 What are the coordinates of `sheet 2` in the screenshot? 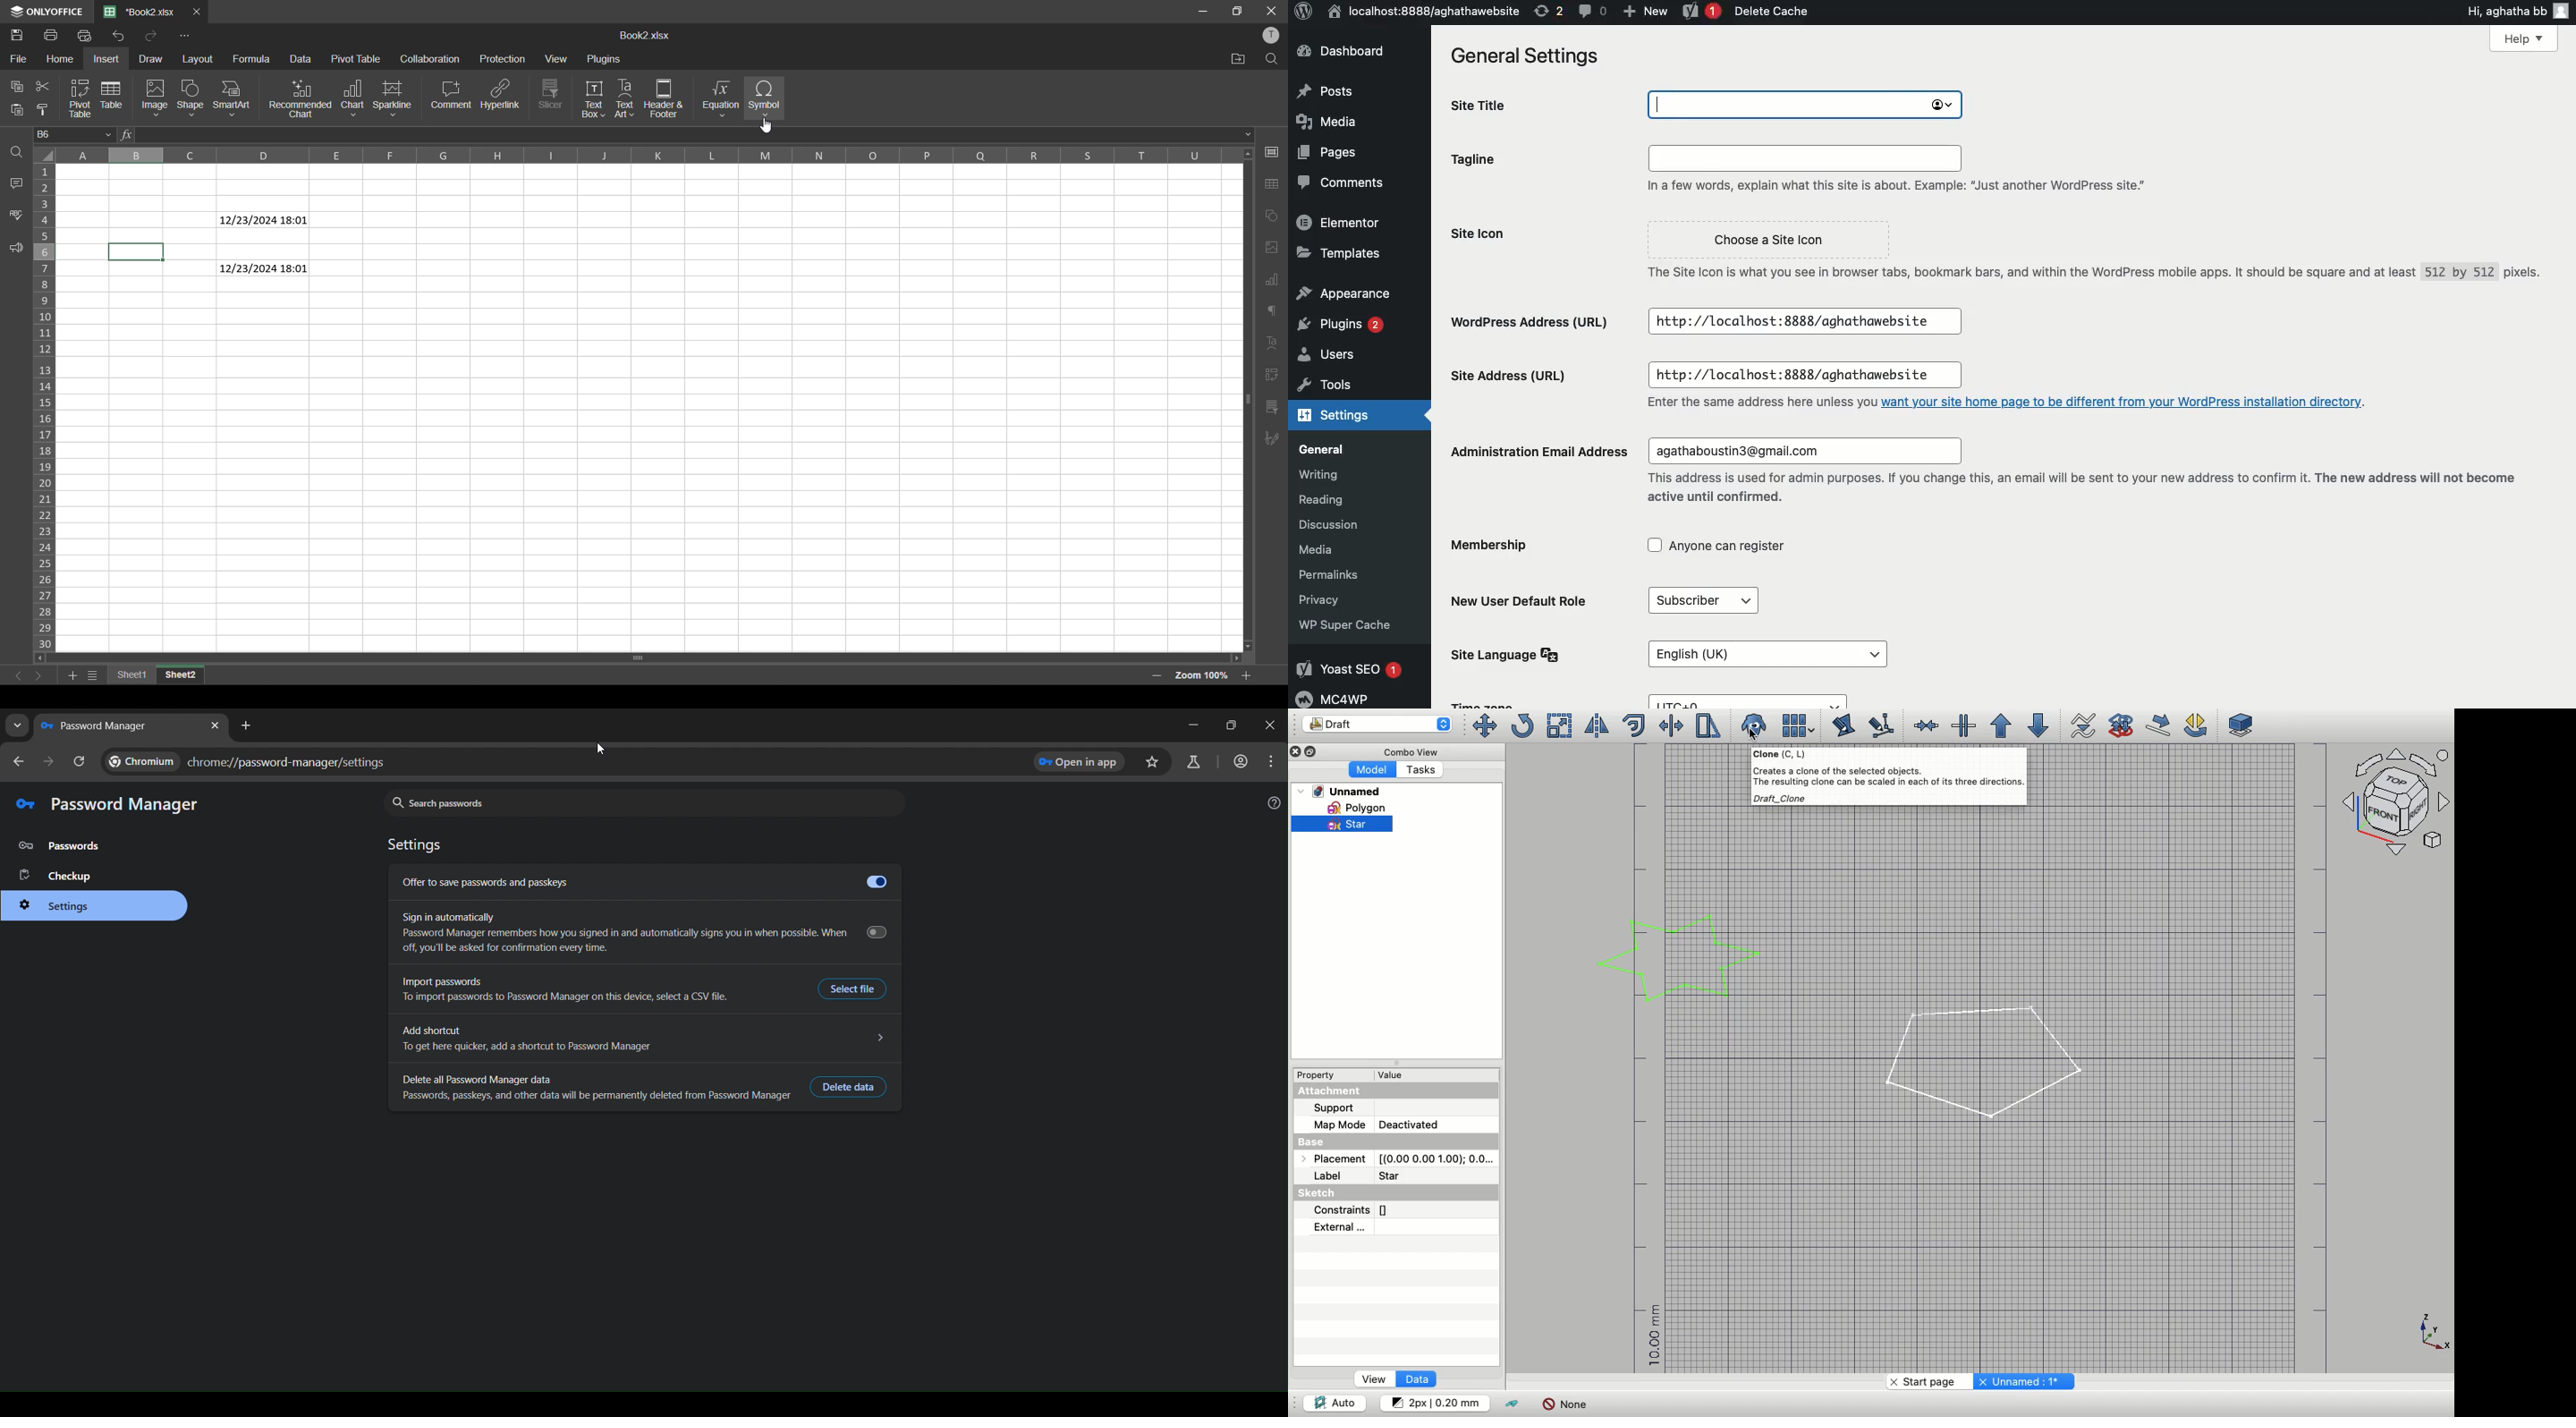 It's located at (181, 674).